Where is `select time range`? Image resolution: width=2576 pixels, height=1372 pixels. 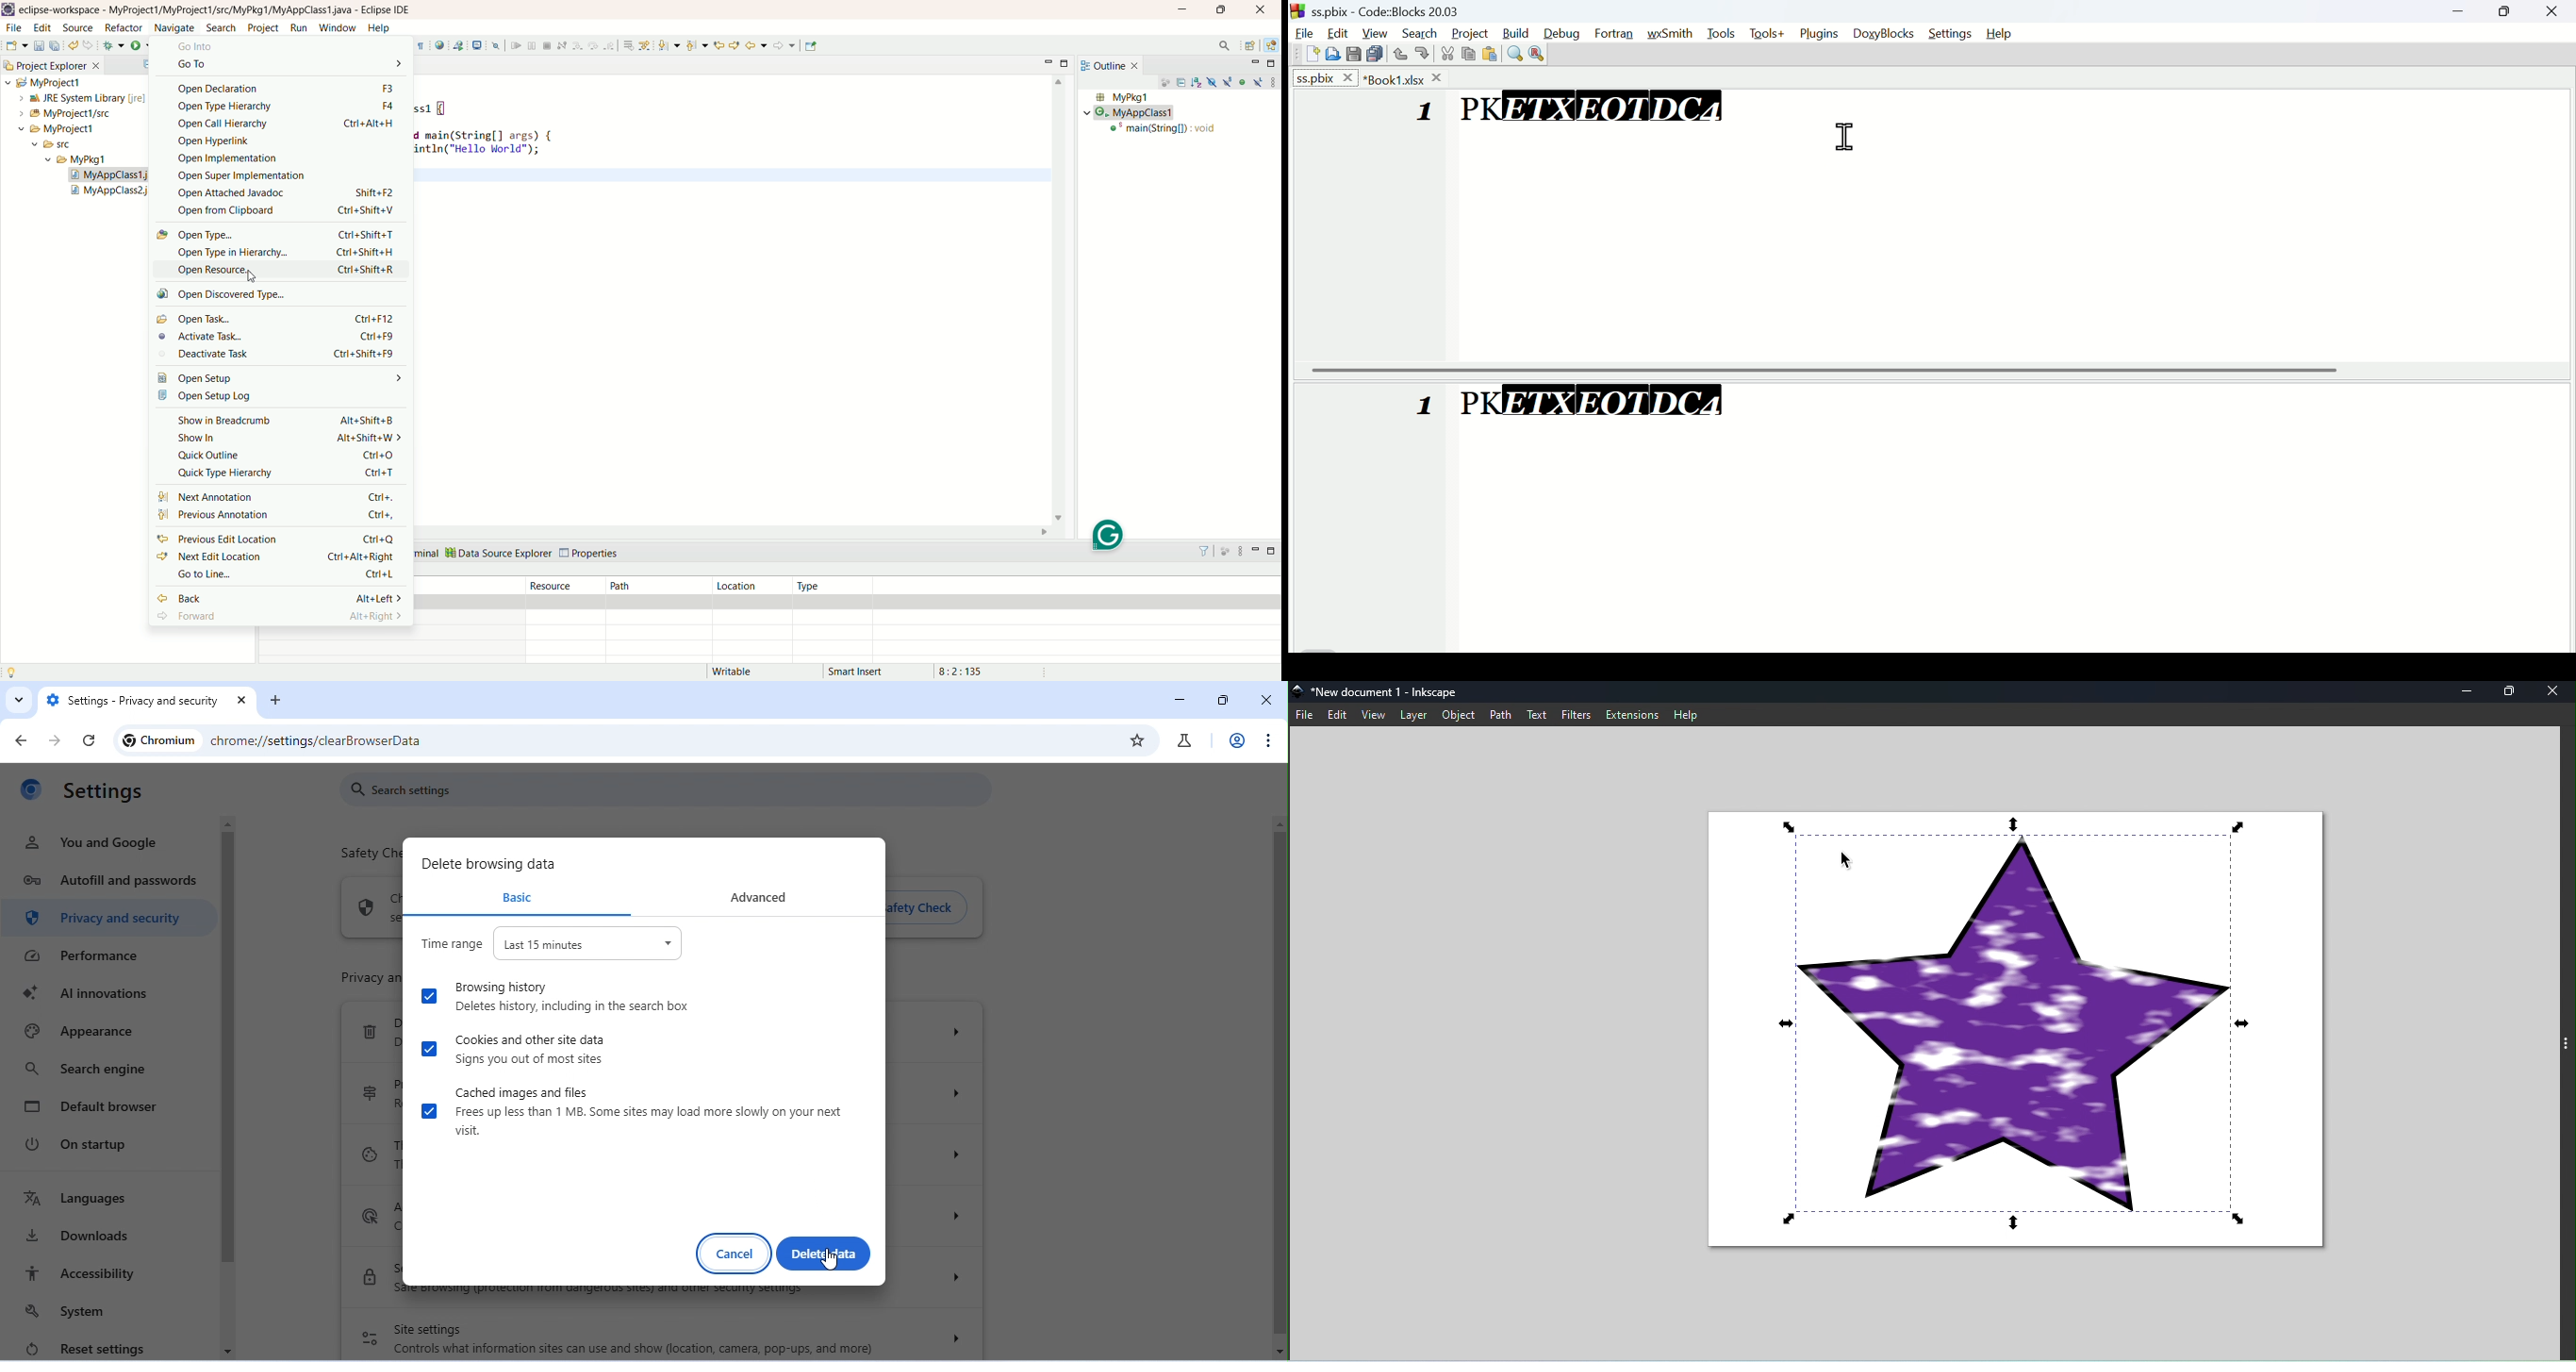
select time range is located at coordinates (588, 943).